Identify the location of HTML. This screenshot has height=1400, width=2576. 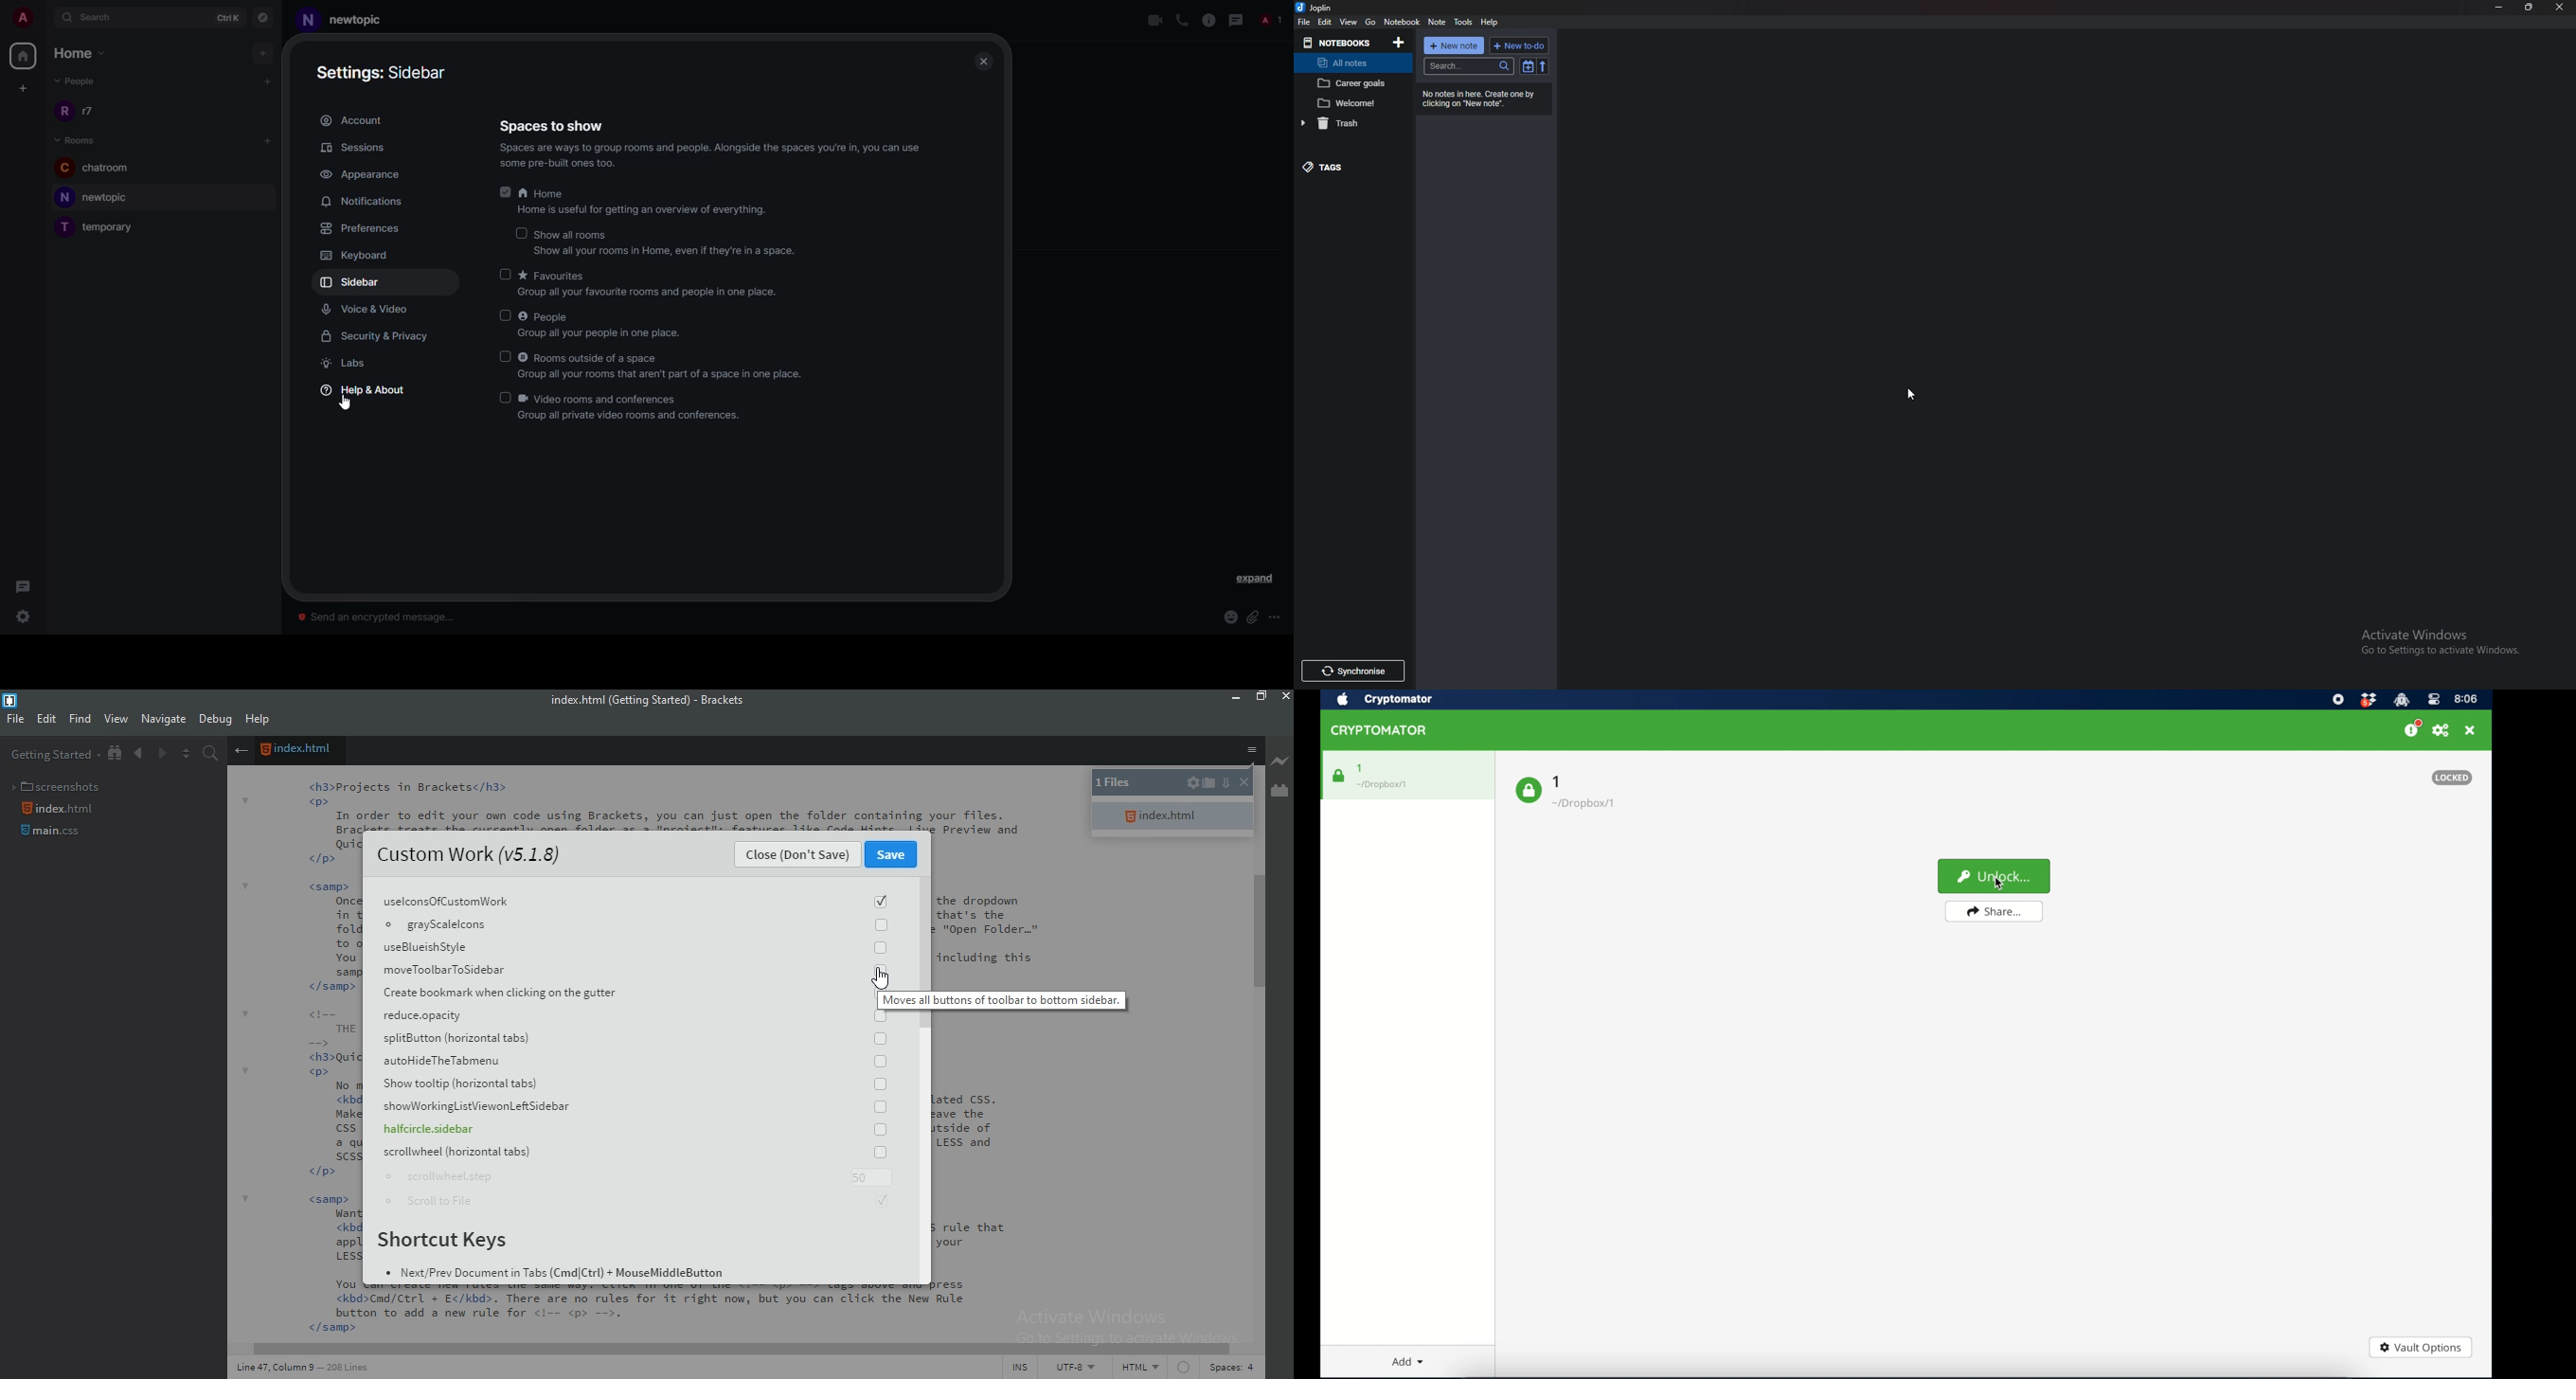
(1139, 1370).